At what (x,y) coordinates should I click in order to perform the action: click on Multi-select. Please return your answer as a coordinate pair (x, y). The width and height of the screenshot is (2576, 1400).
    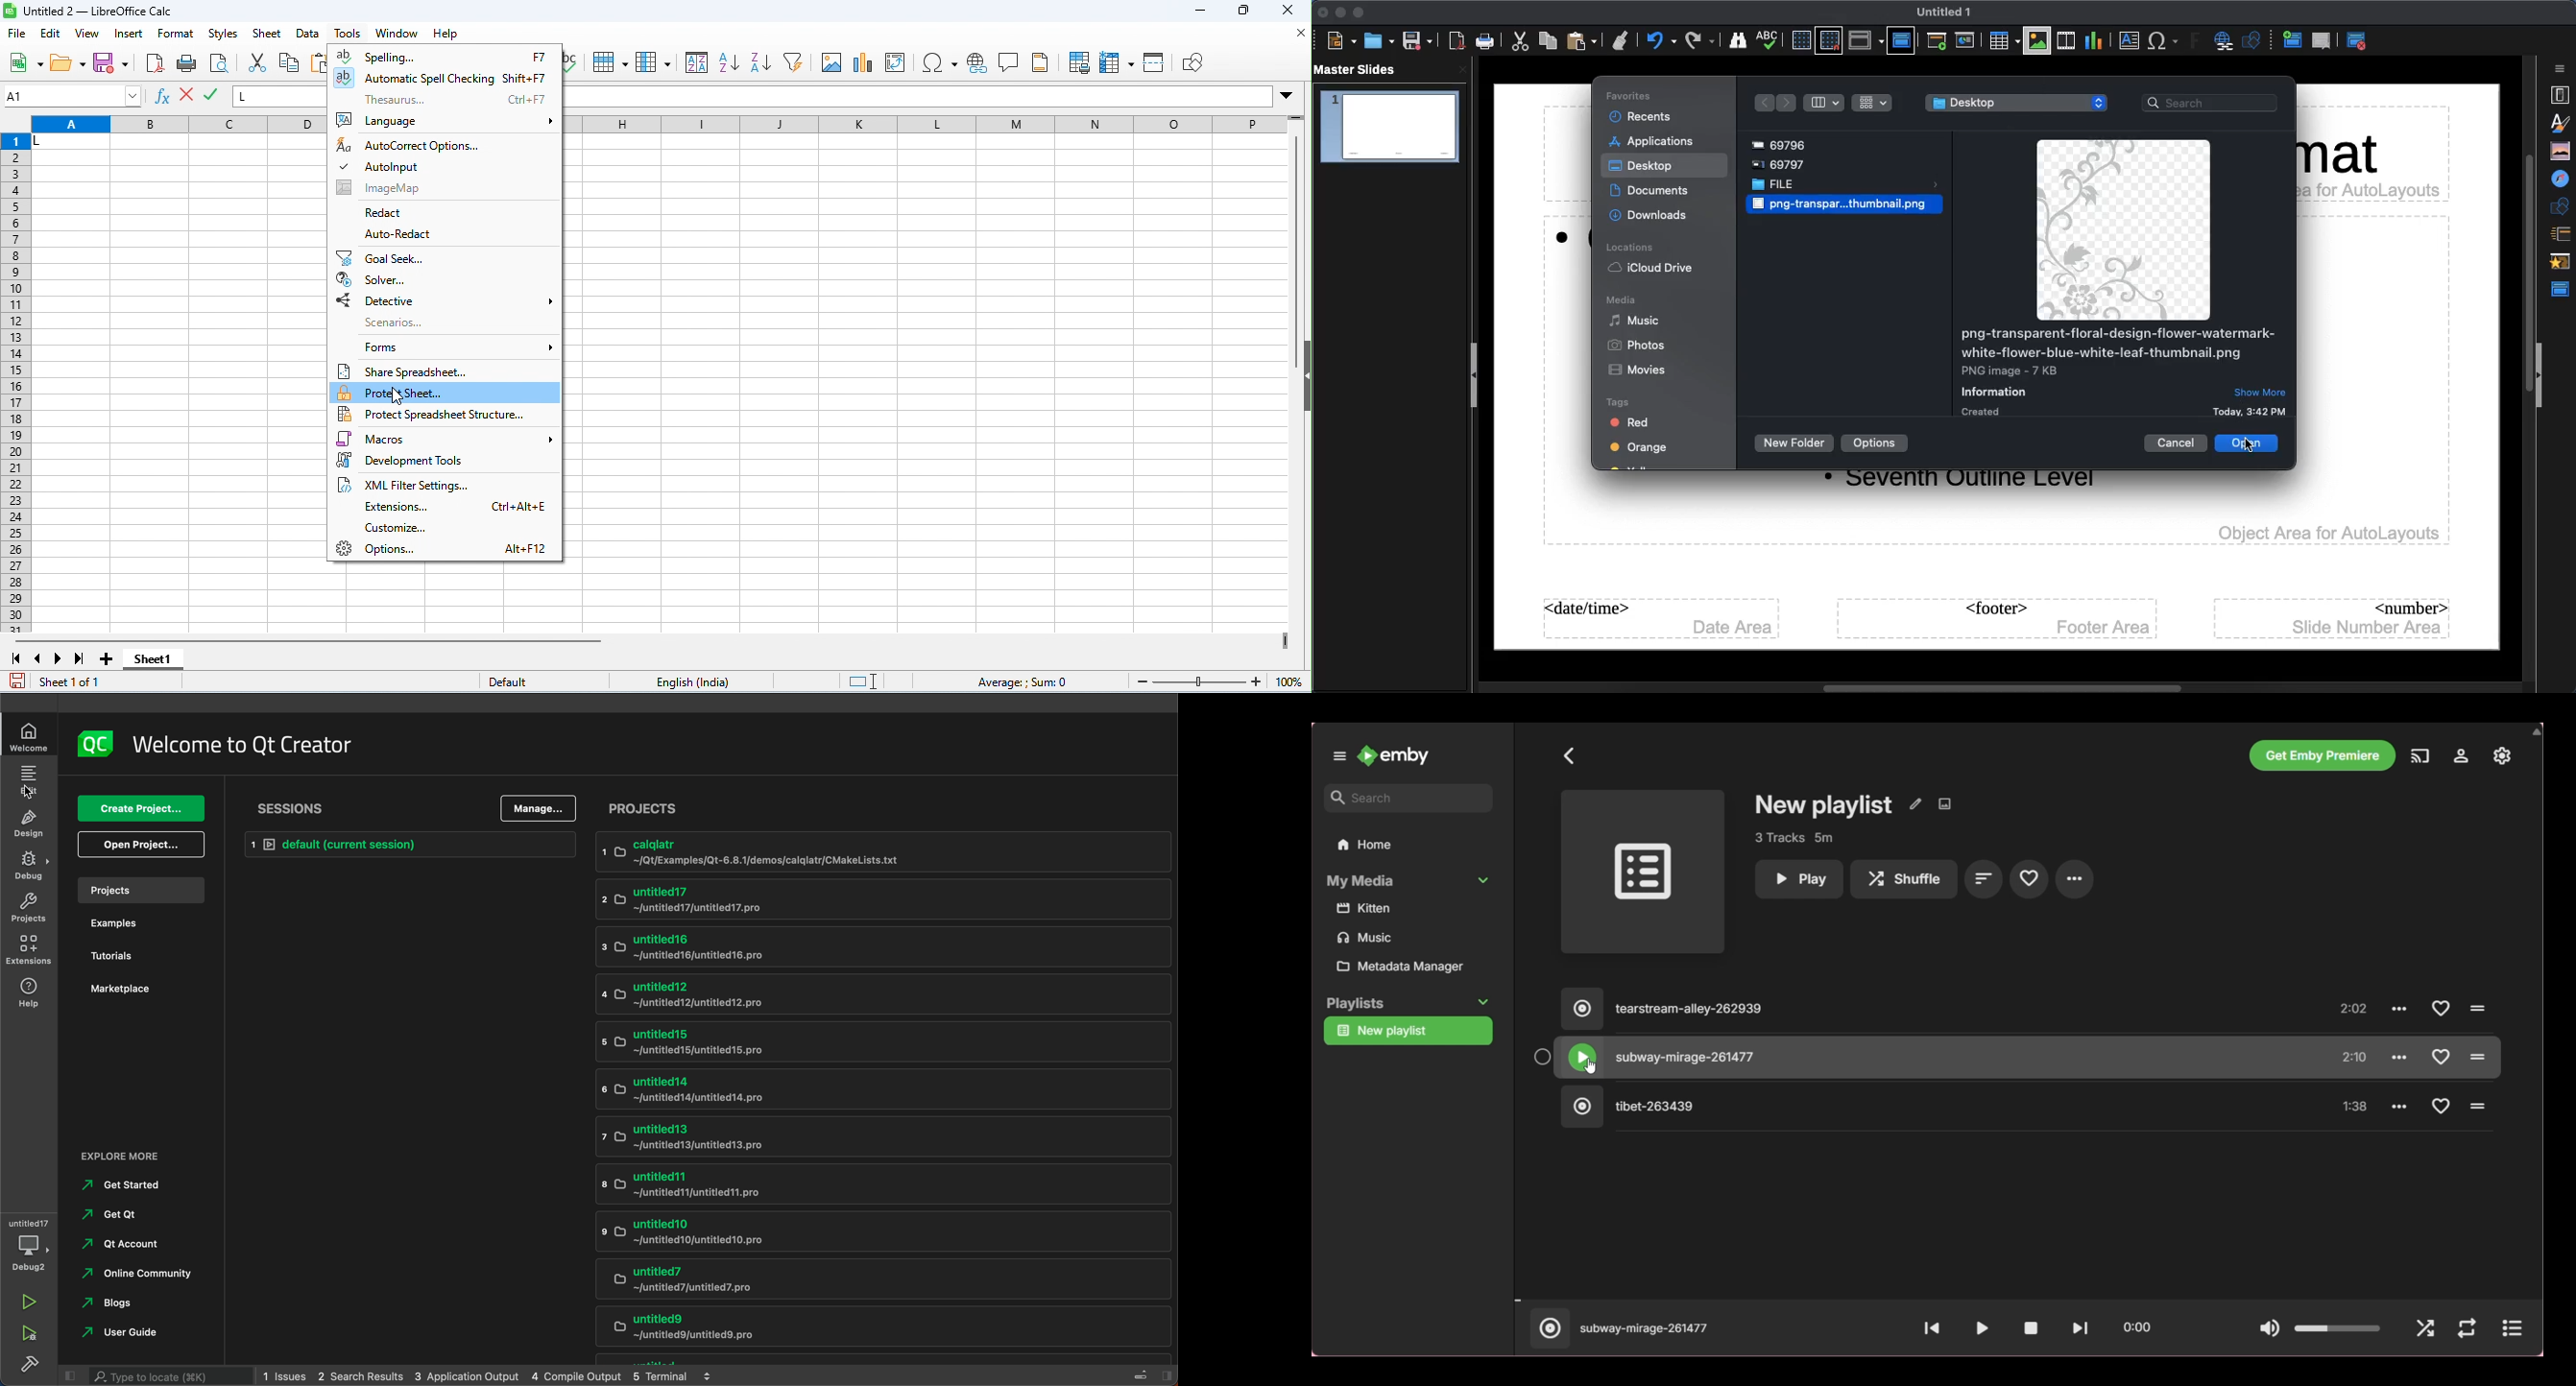
    Looking at the image, I should click on (1541, 1057).